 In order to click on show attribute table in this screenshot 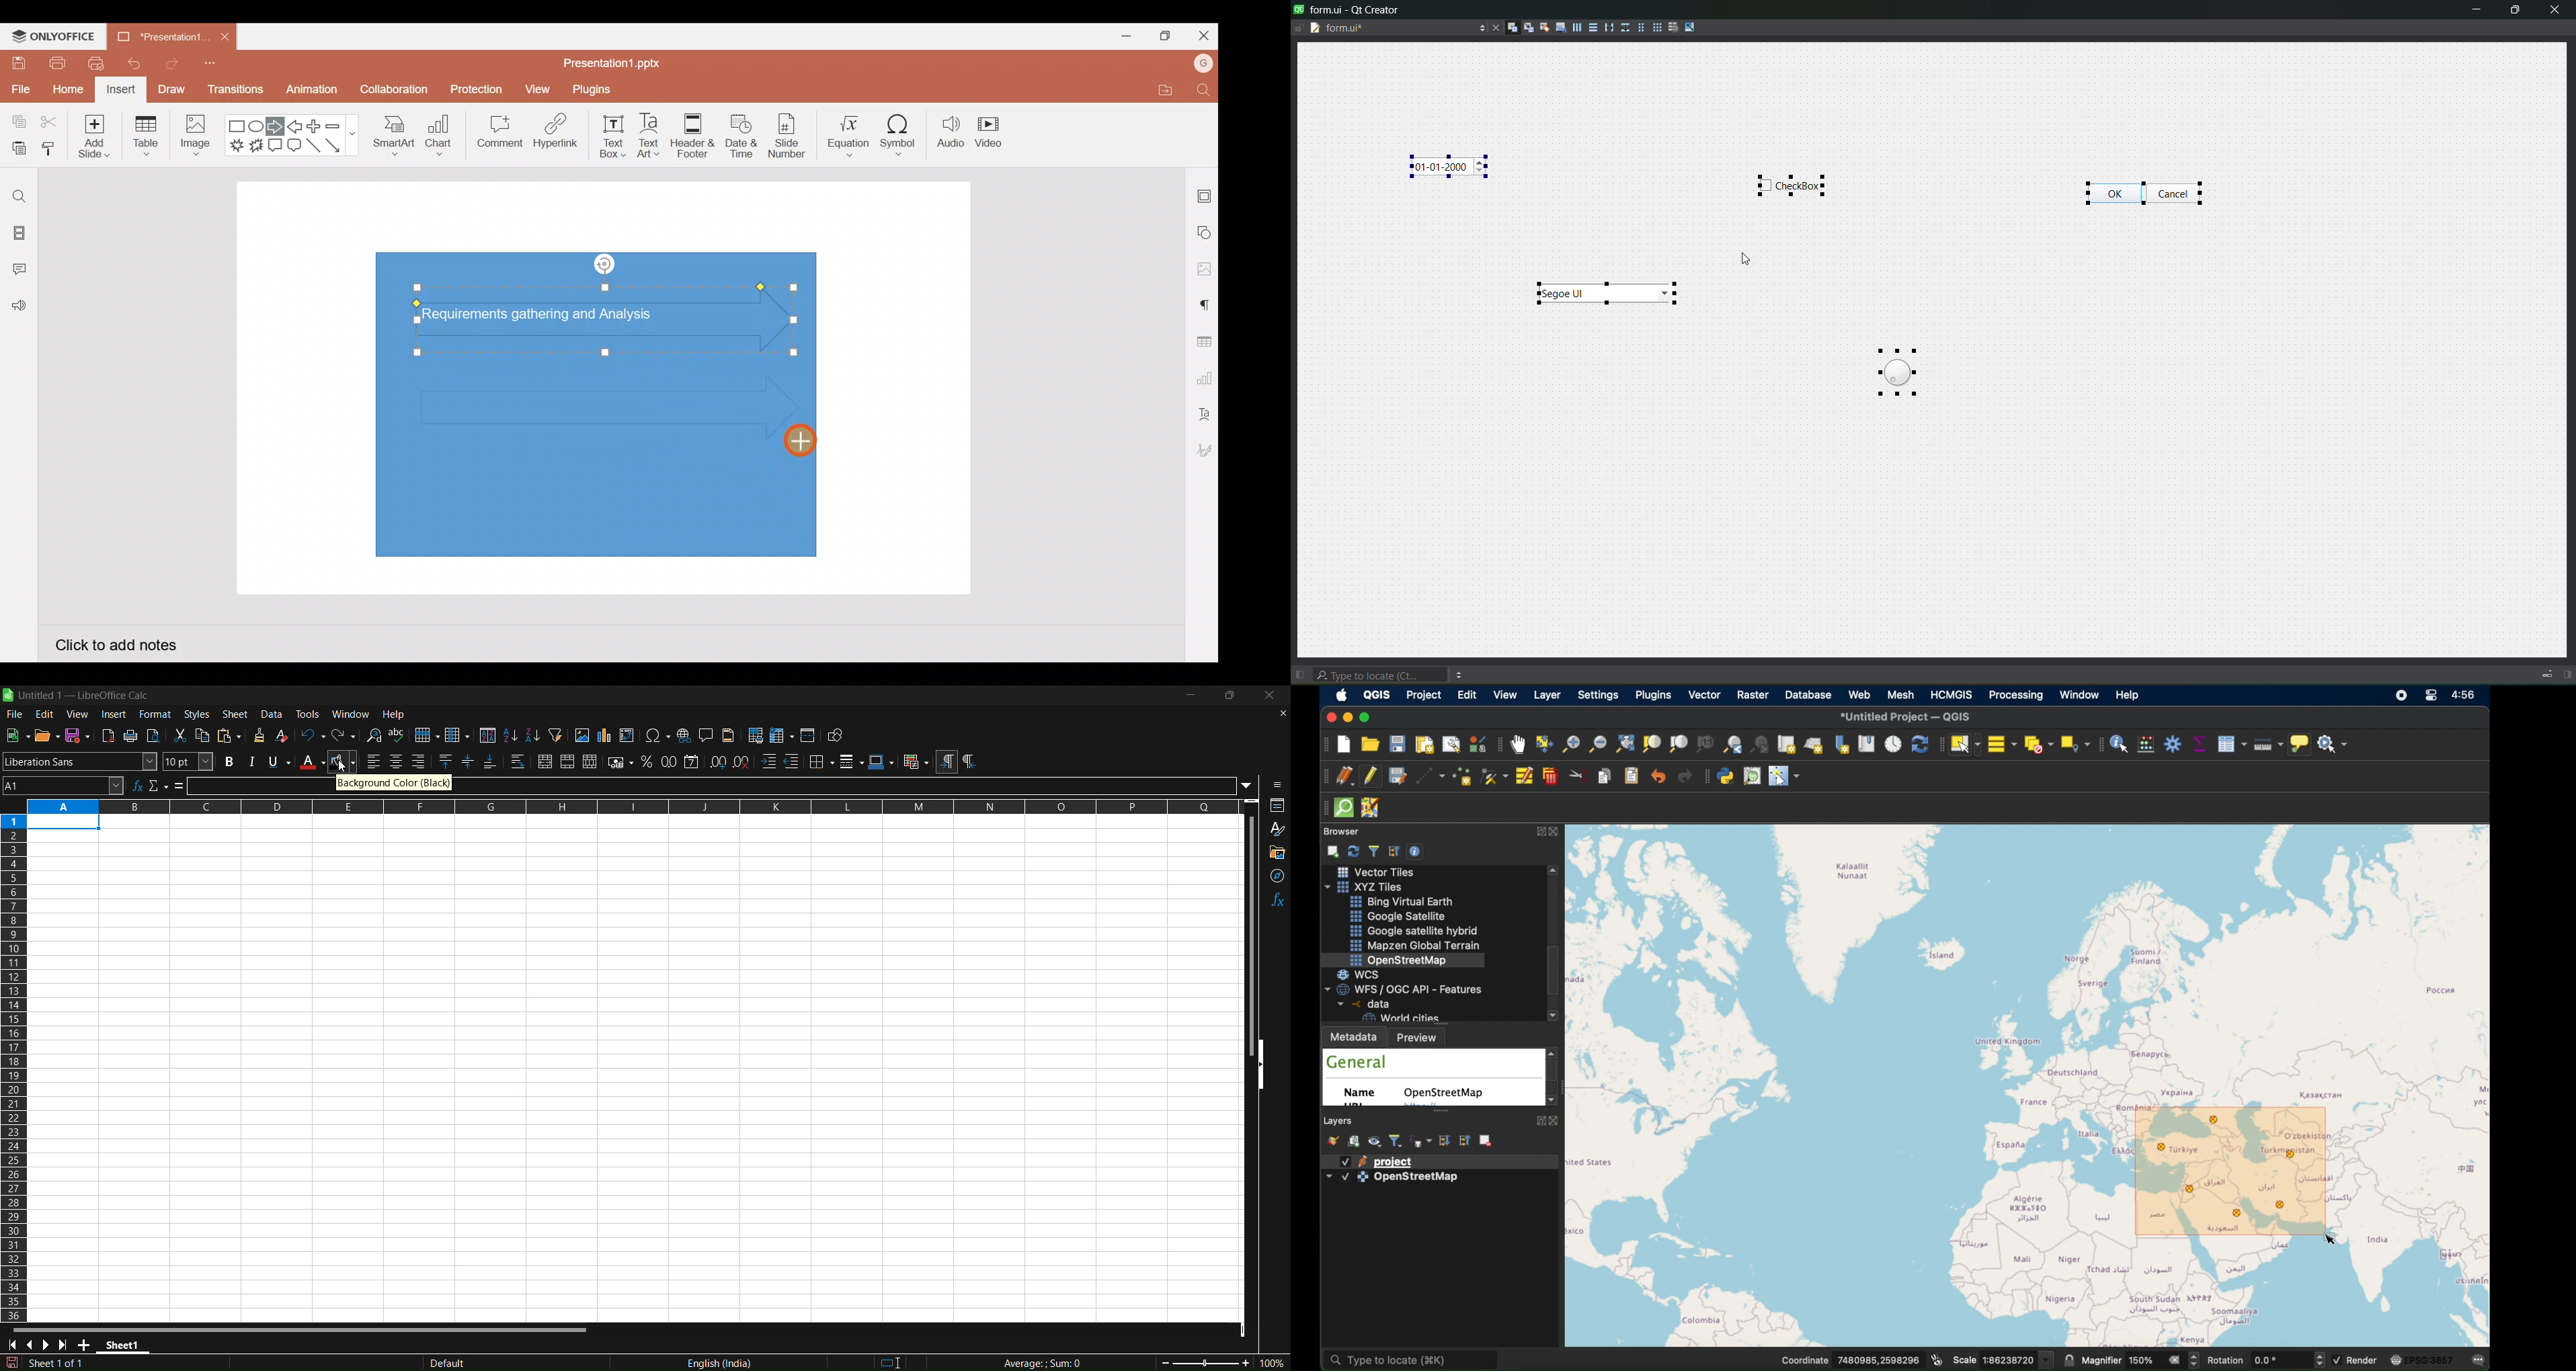, I will do `click(2232, 744)`.